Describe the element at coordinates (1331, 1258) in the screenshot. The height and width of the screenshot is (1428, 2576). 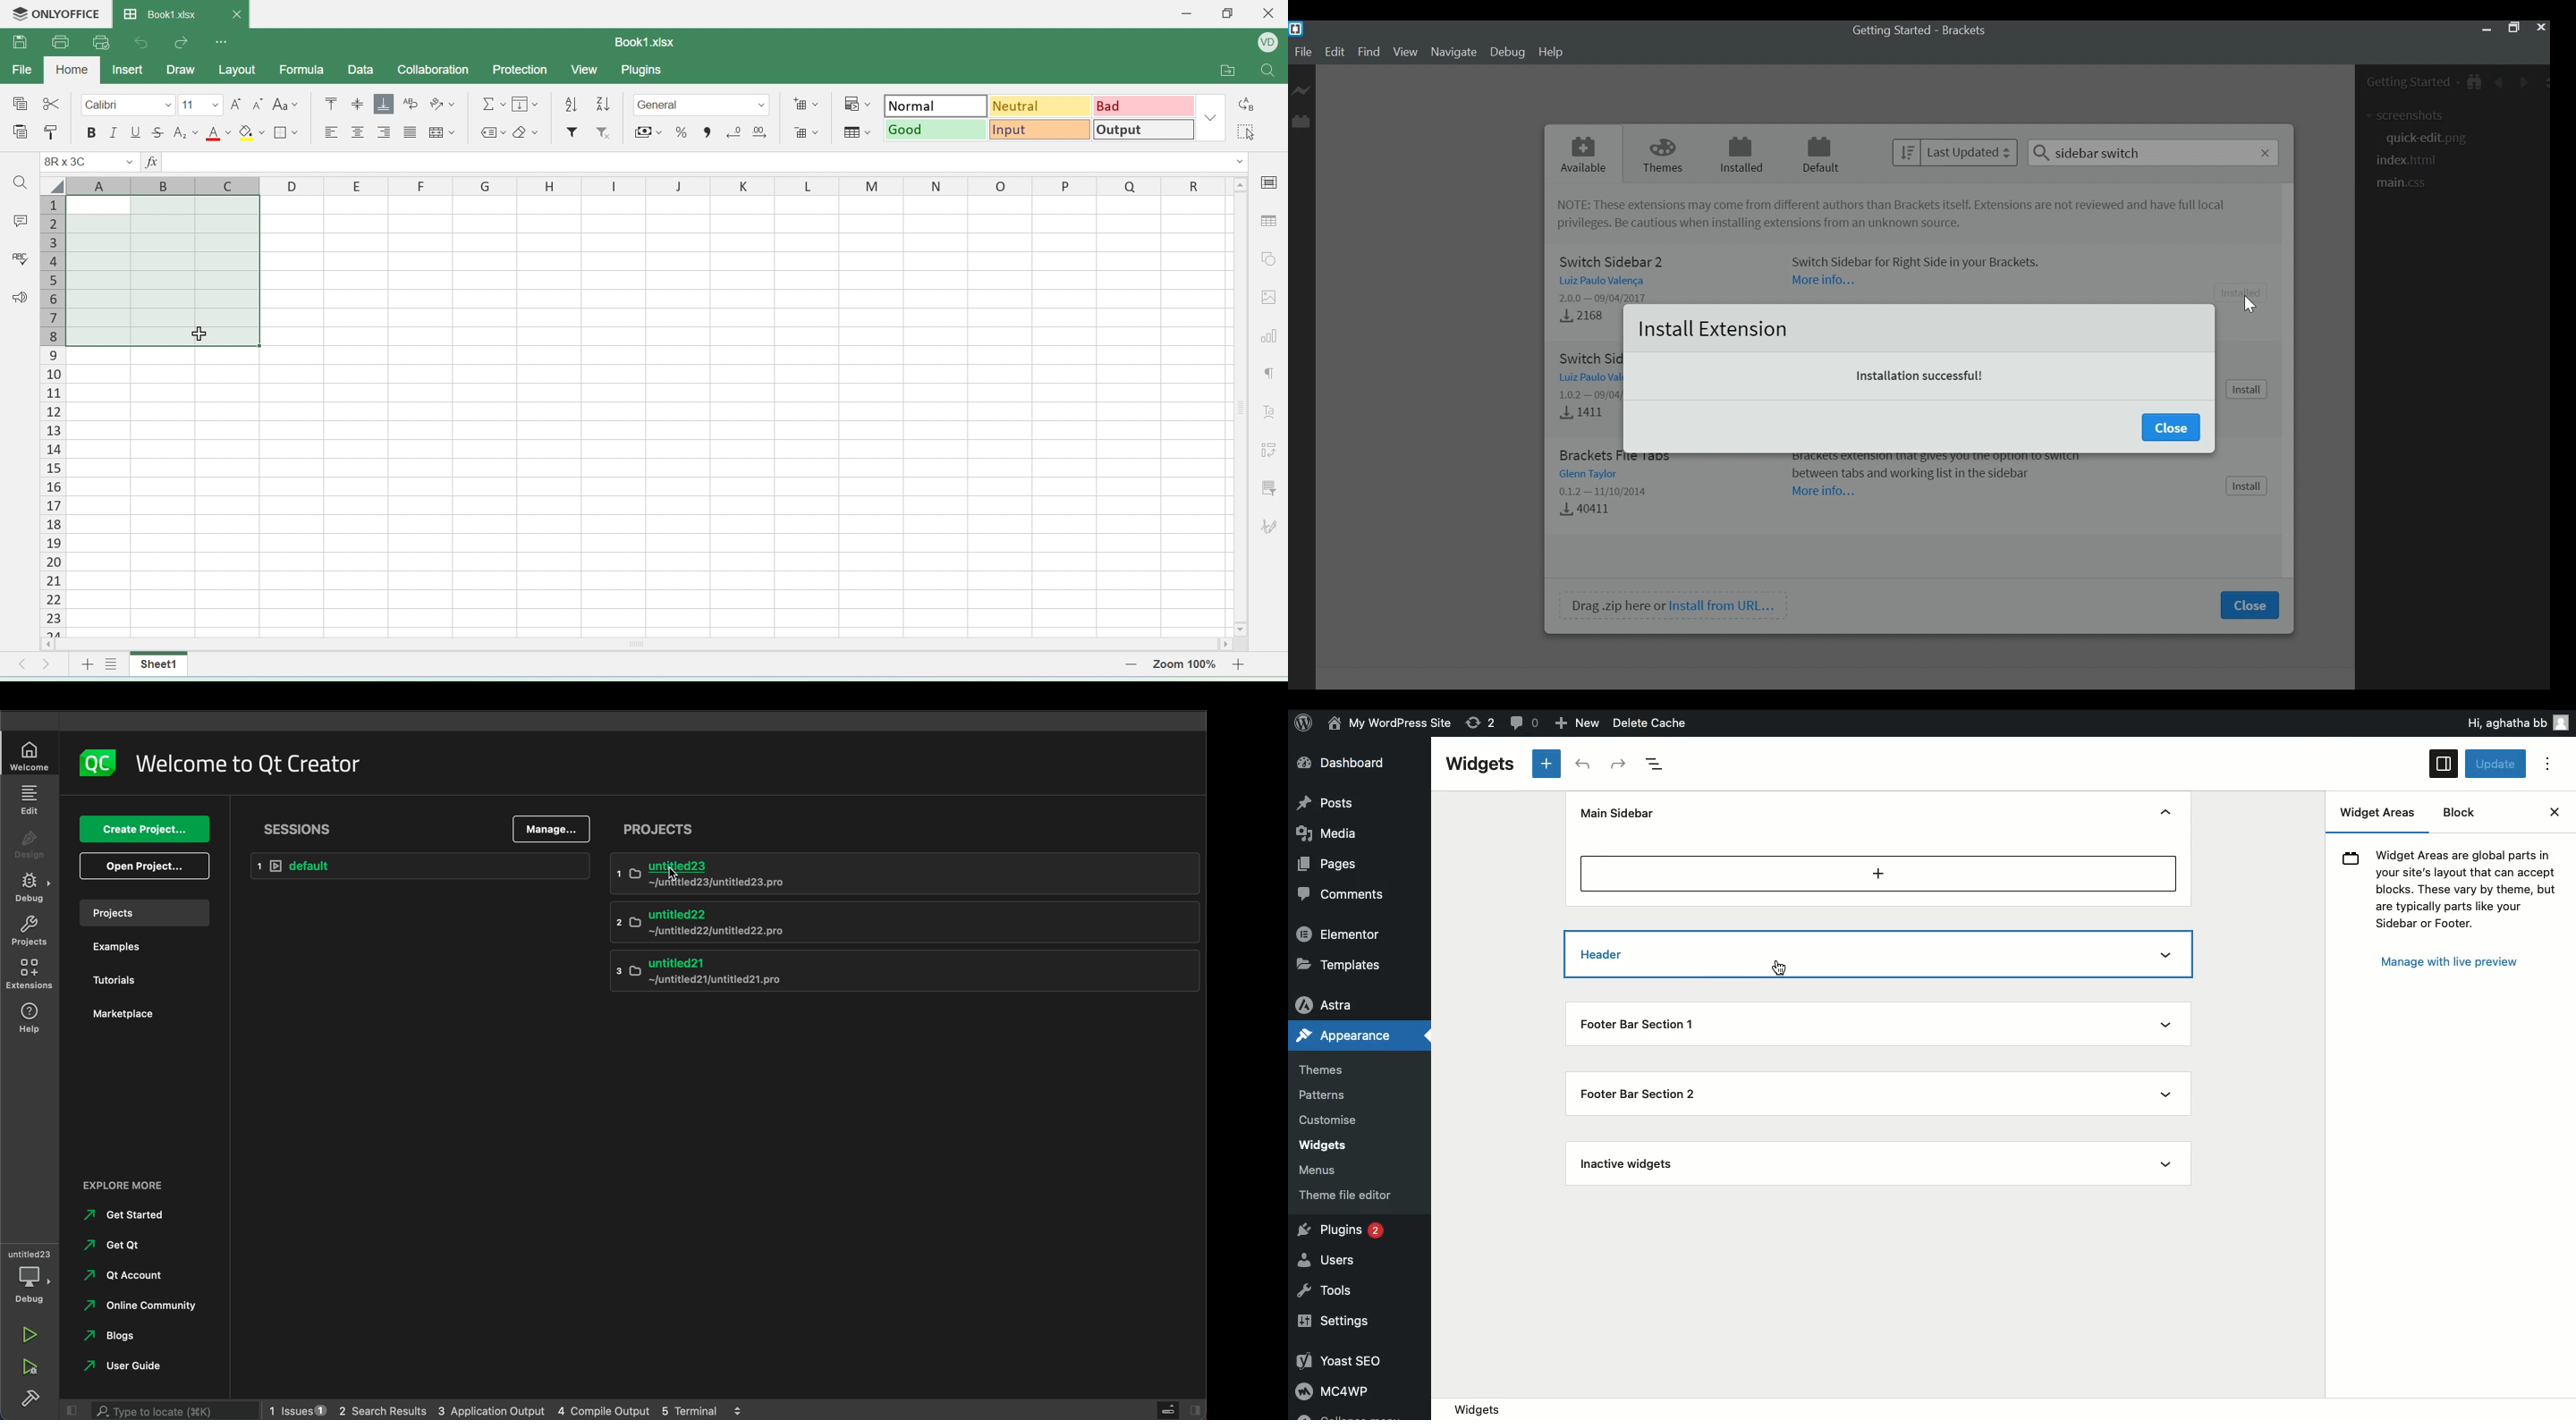
I see `Users` at that location.